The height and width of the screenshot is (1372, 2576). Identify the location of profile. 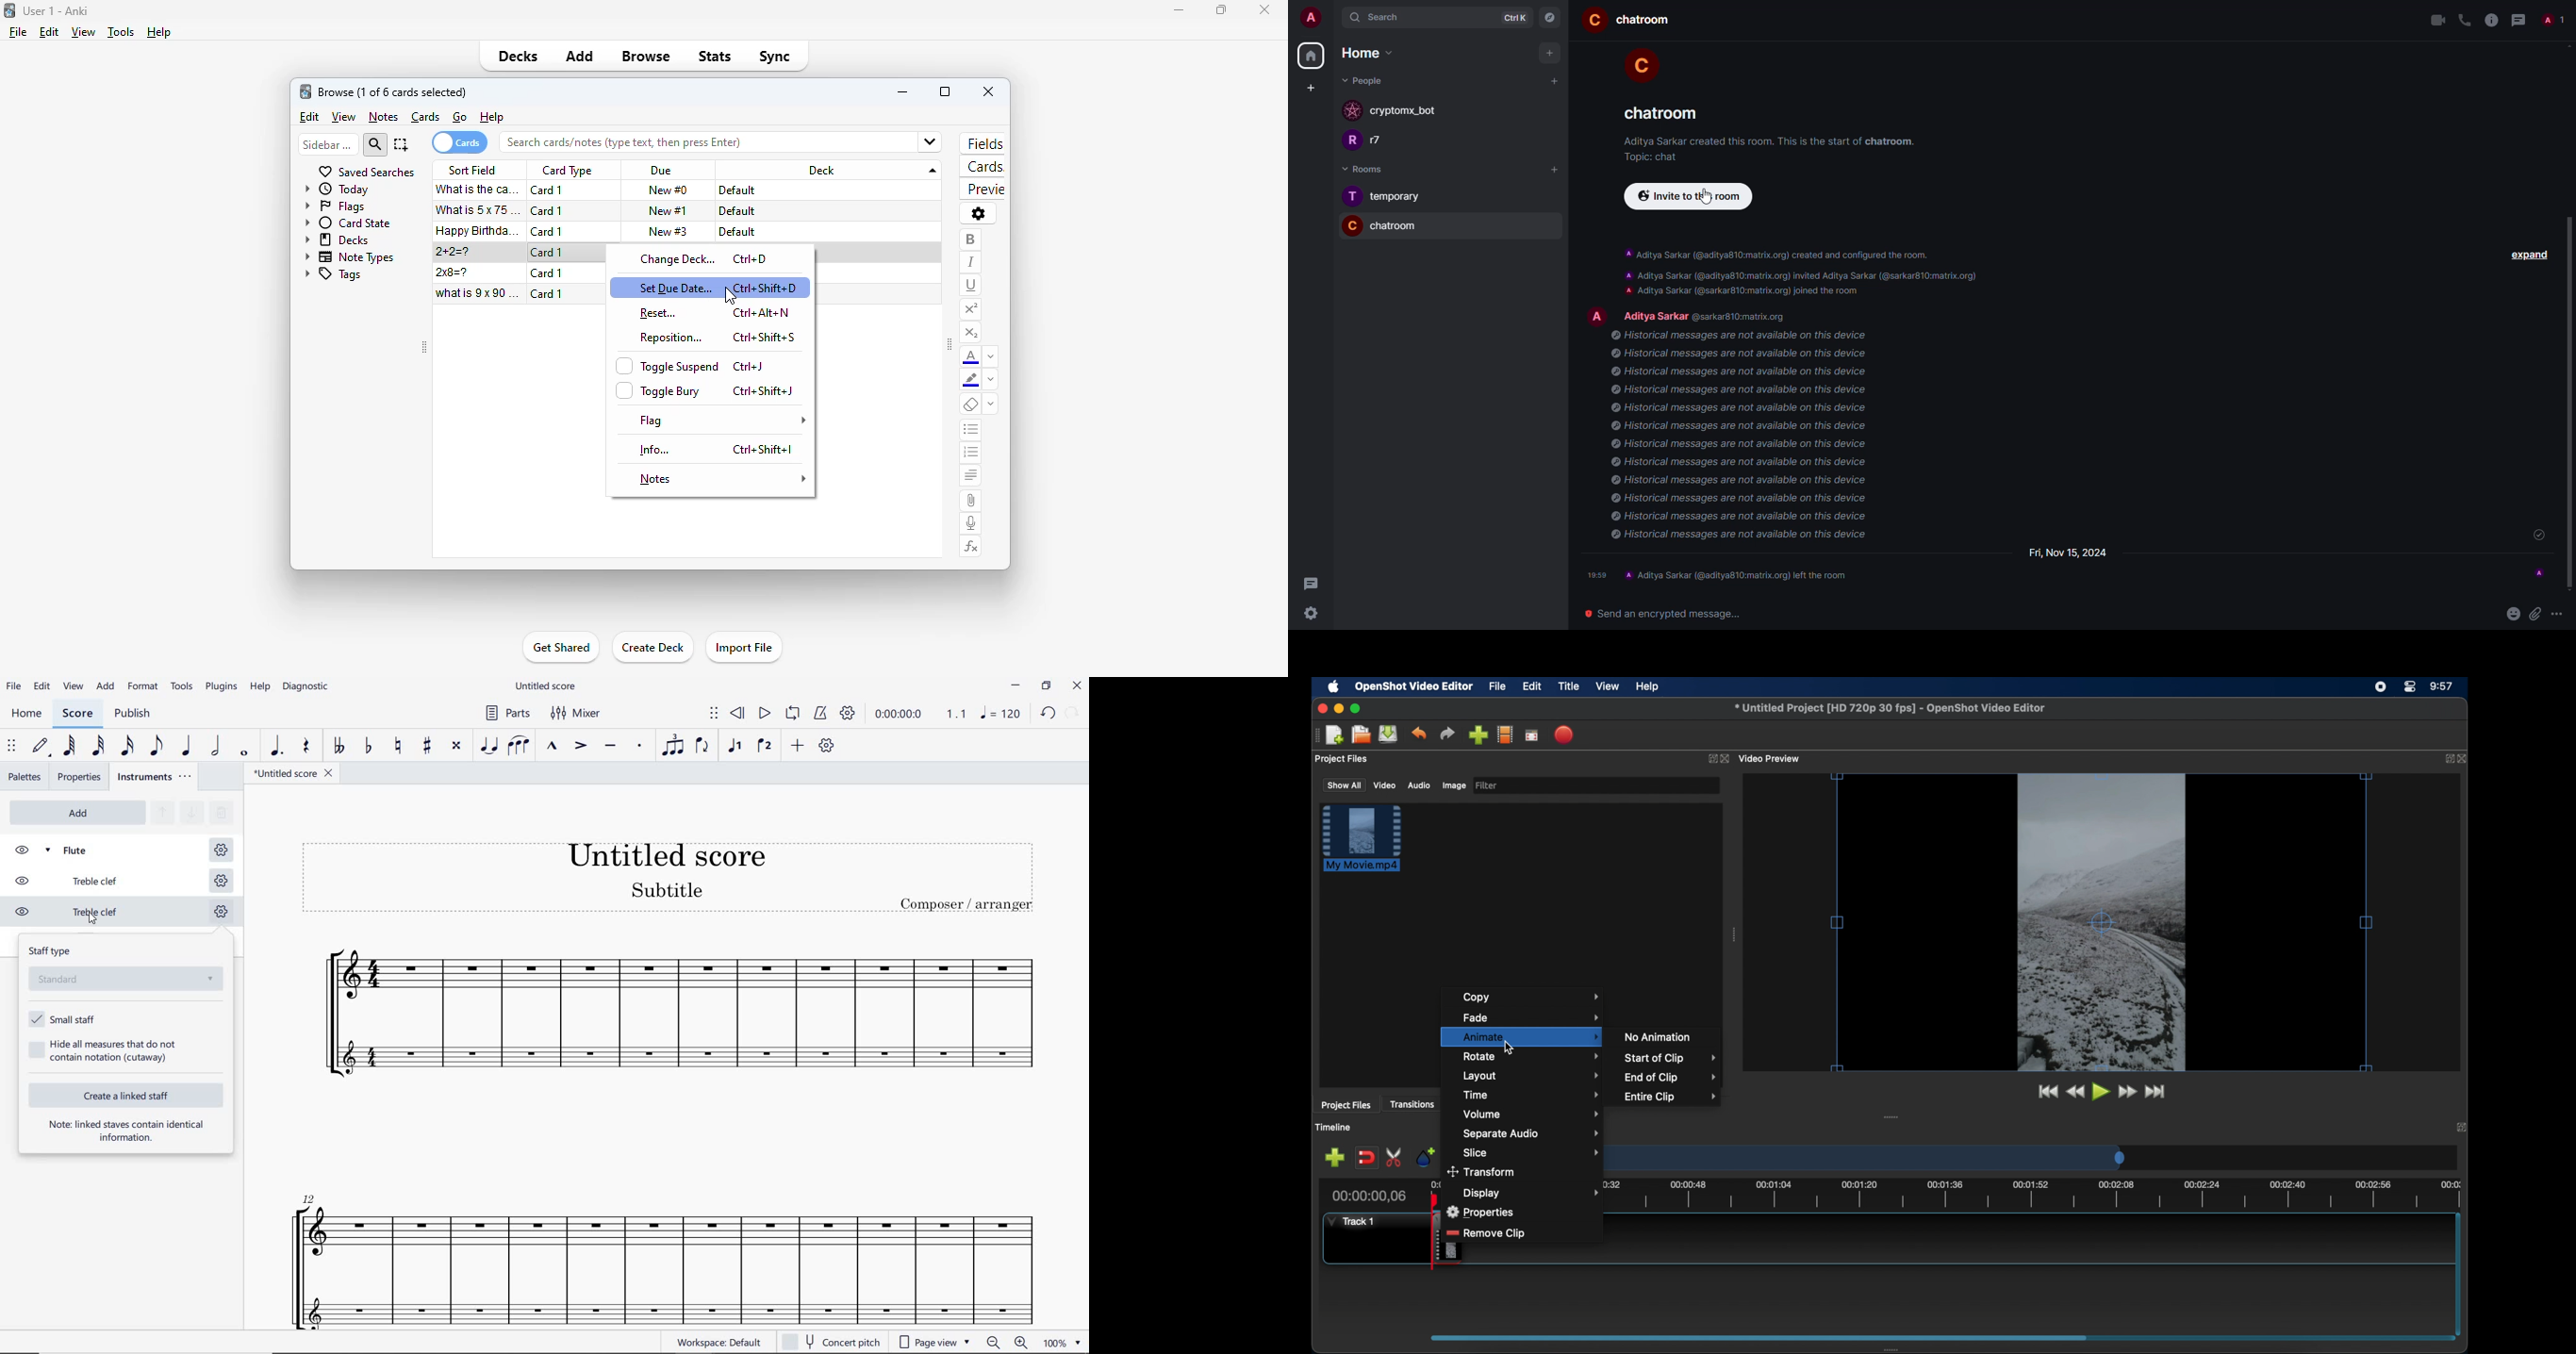
(1349, 142).